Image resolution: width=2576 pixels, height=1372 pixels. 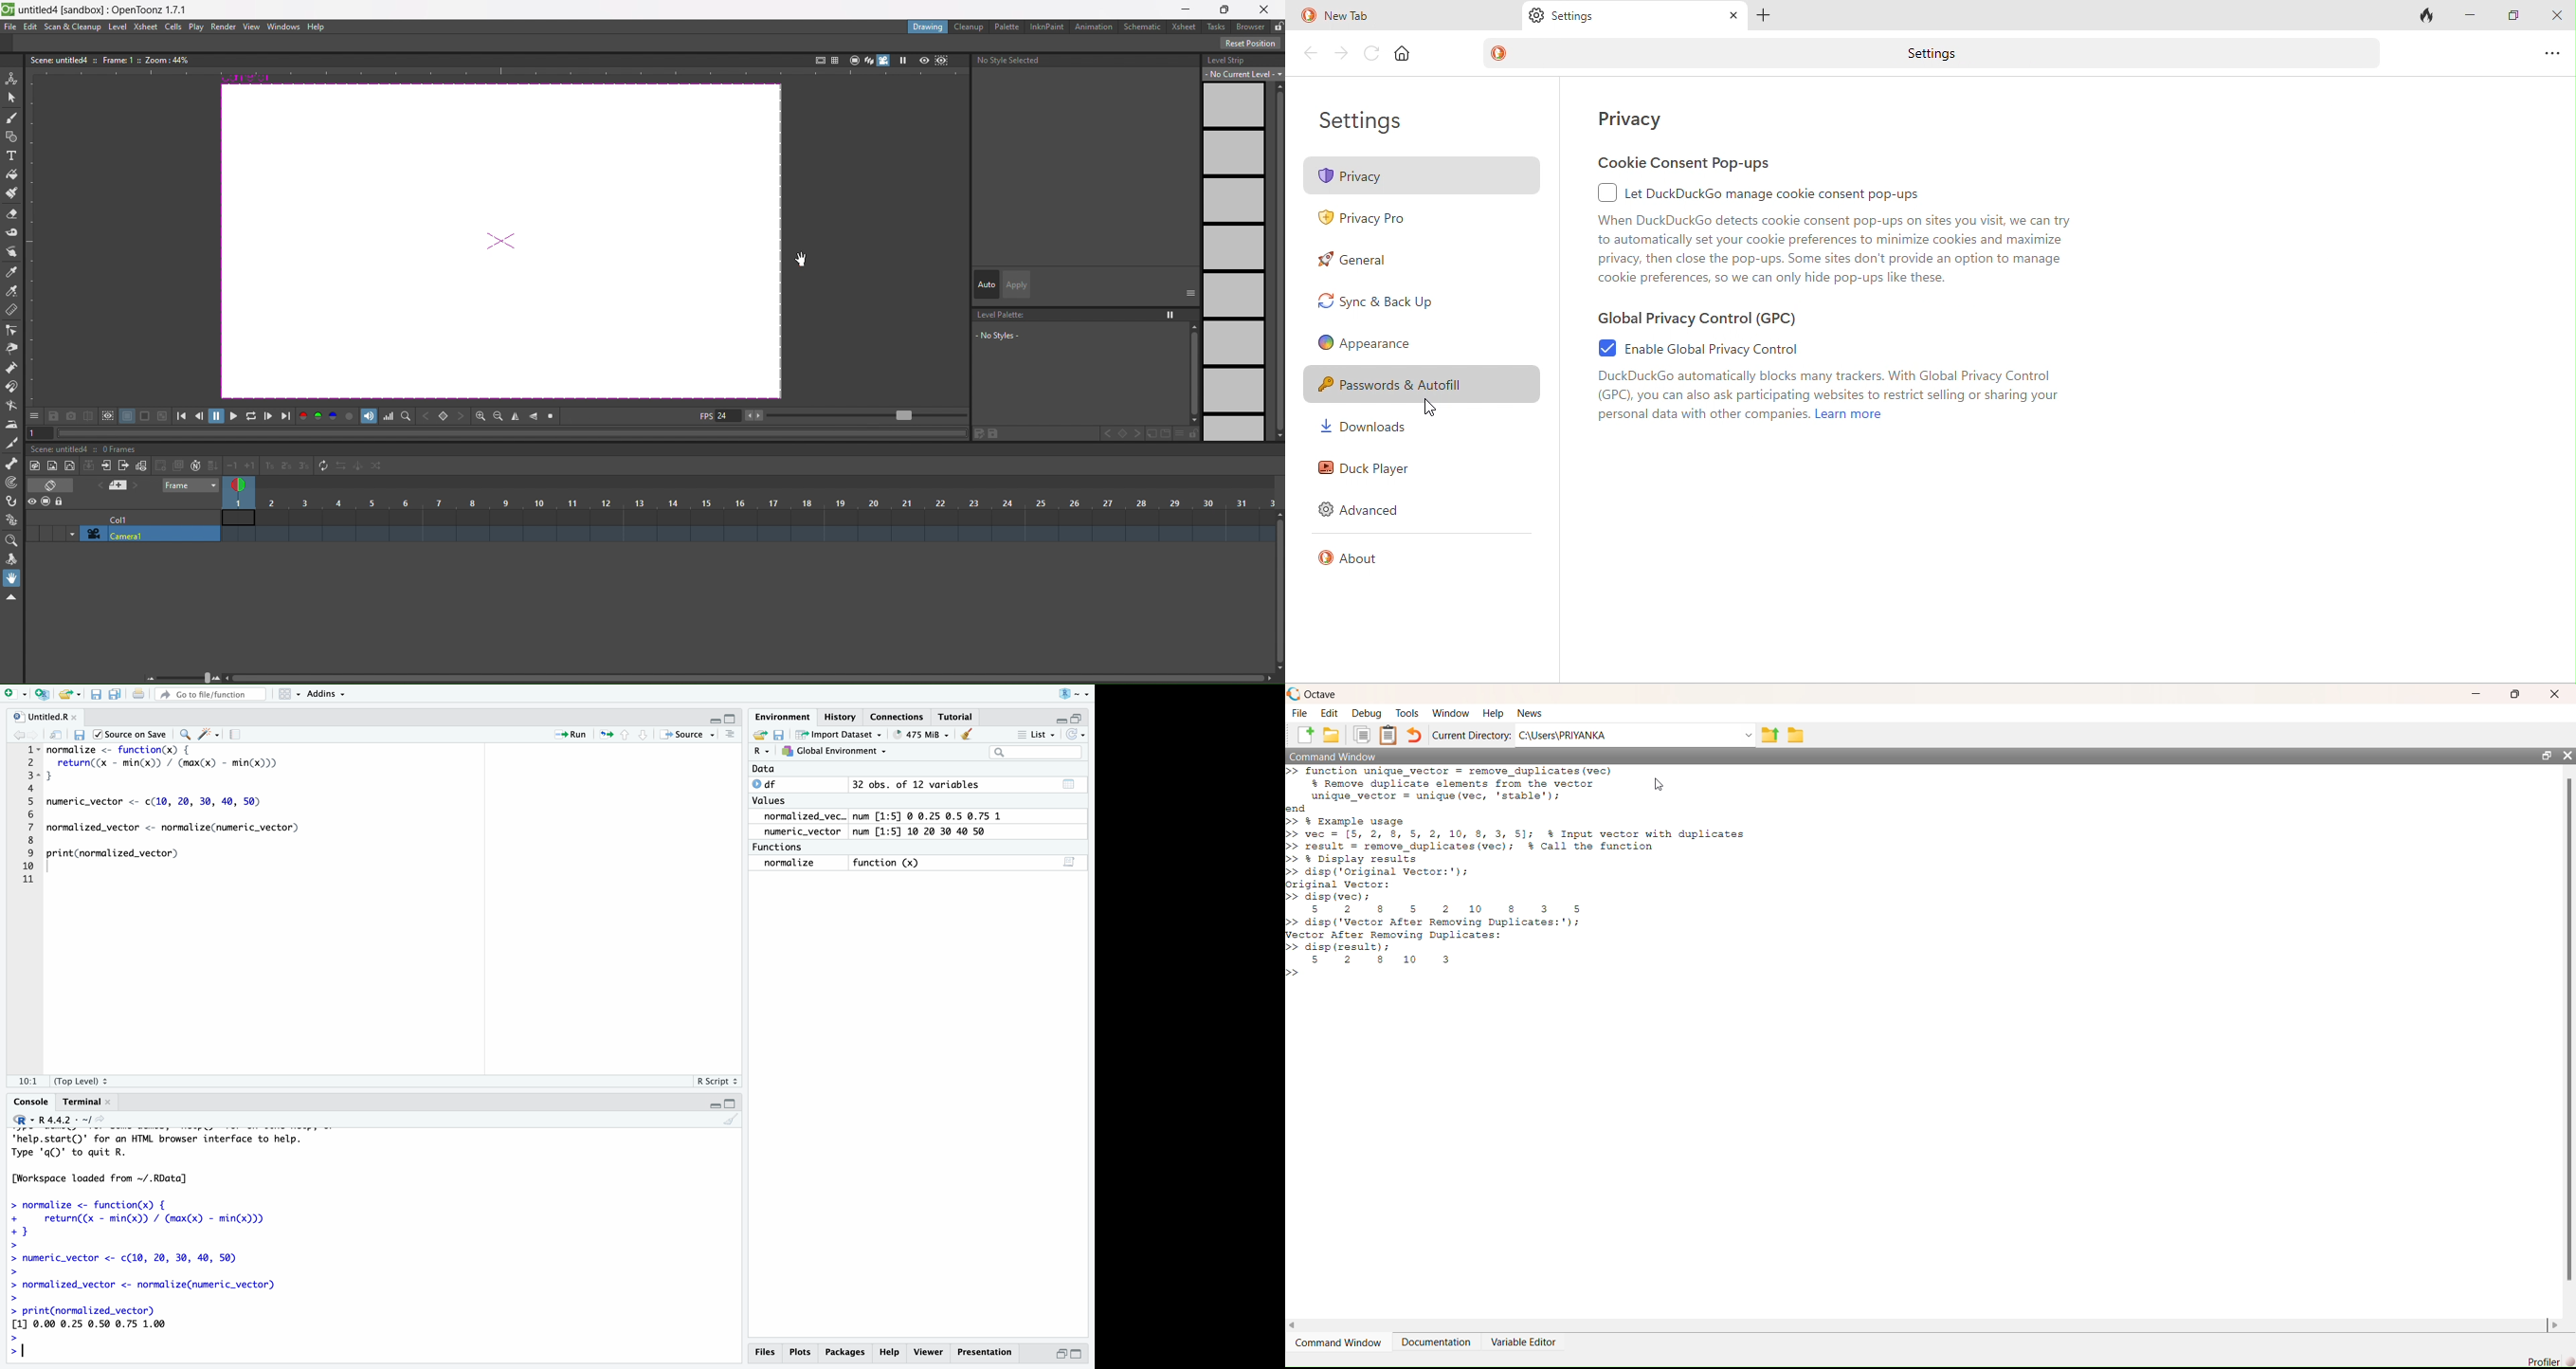 I want to click on Save current document (Ctrl + S), so click(x=81, y=732).